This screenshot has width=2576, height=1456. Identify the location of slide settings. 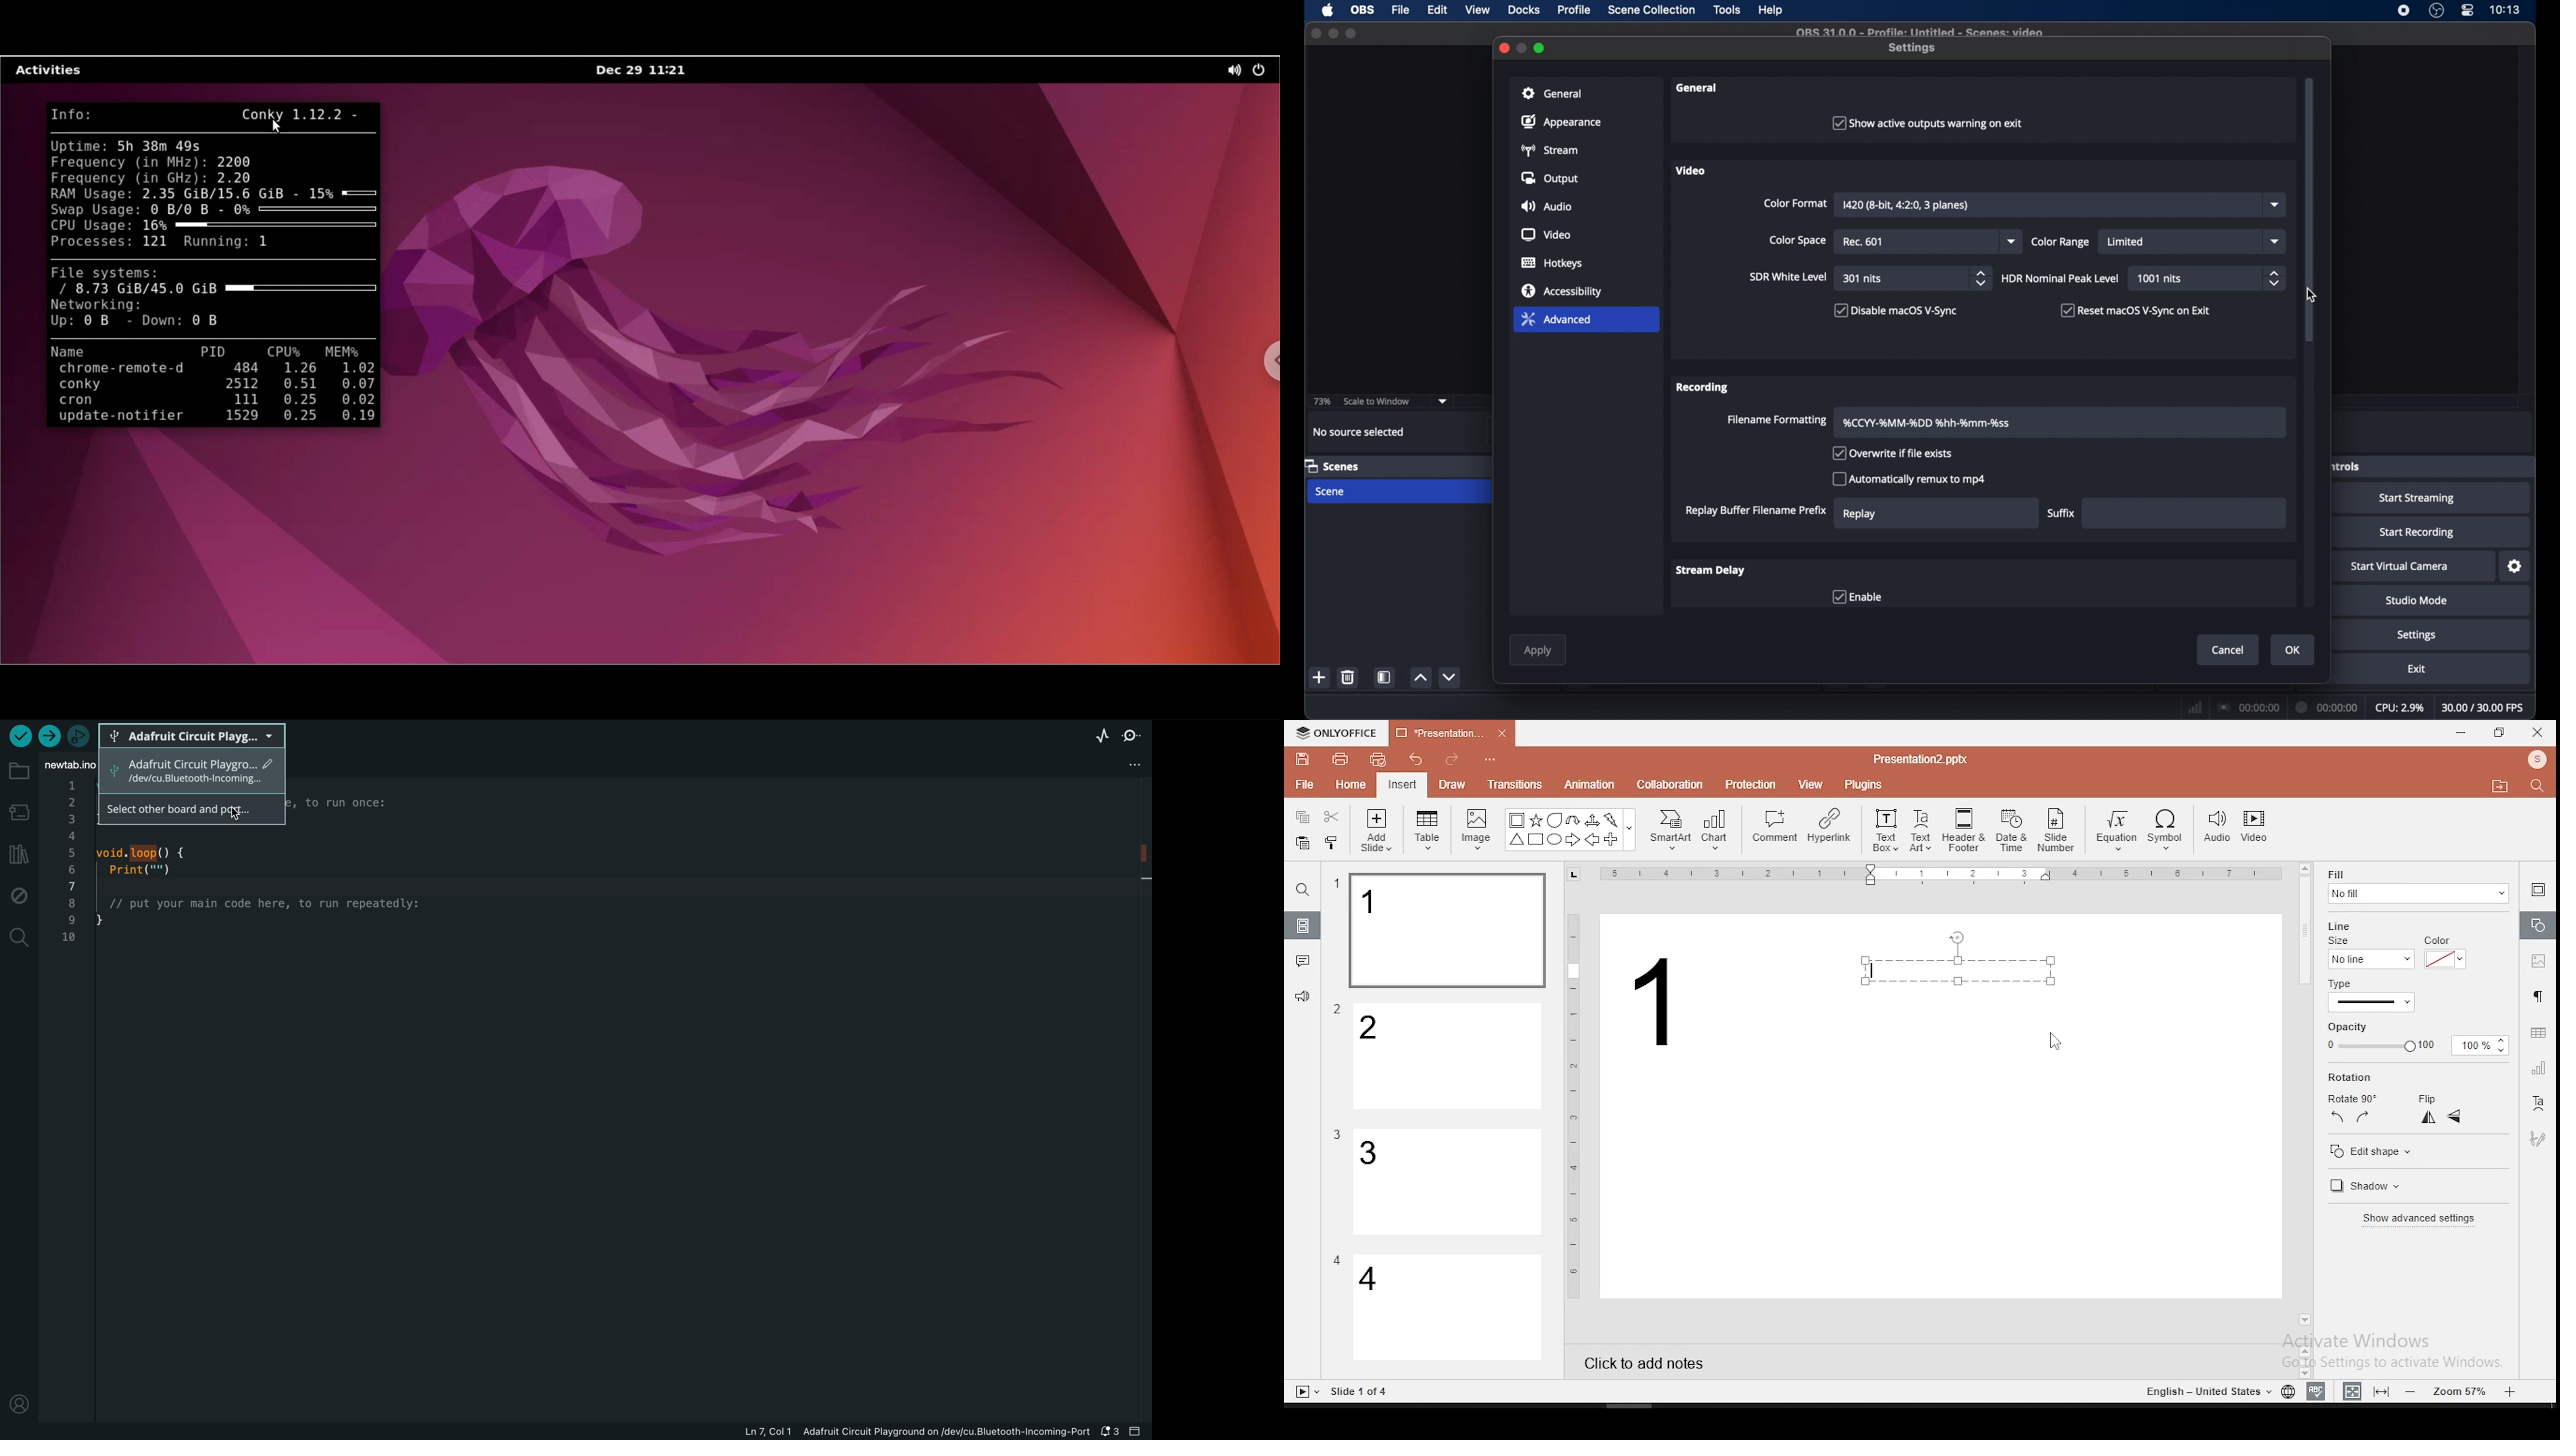
(2538, 889).